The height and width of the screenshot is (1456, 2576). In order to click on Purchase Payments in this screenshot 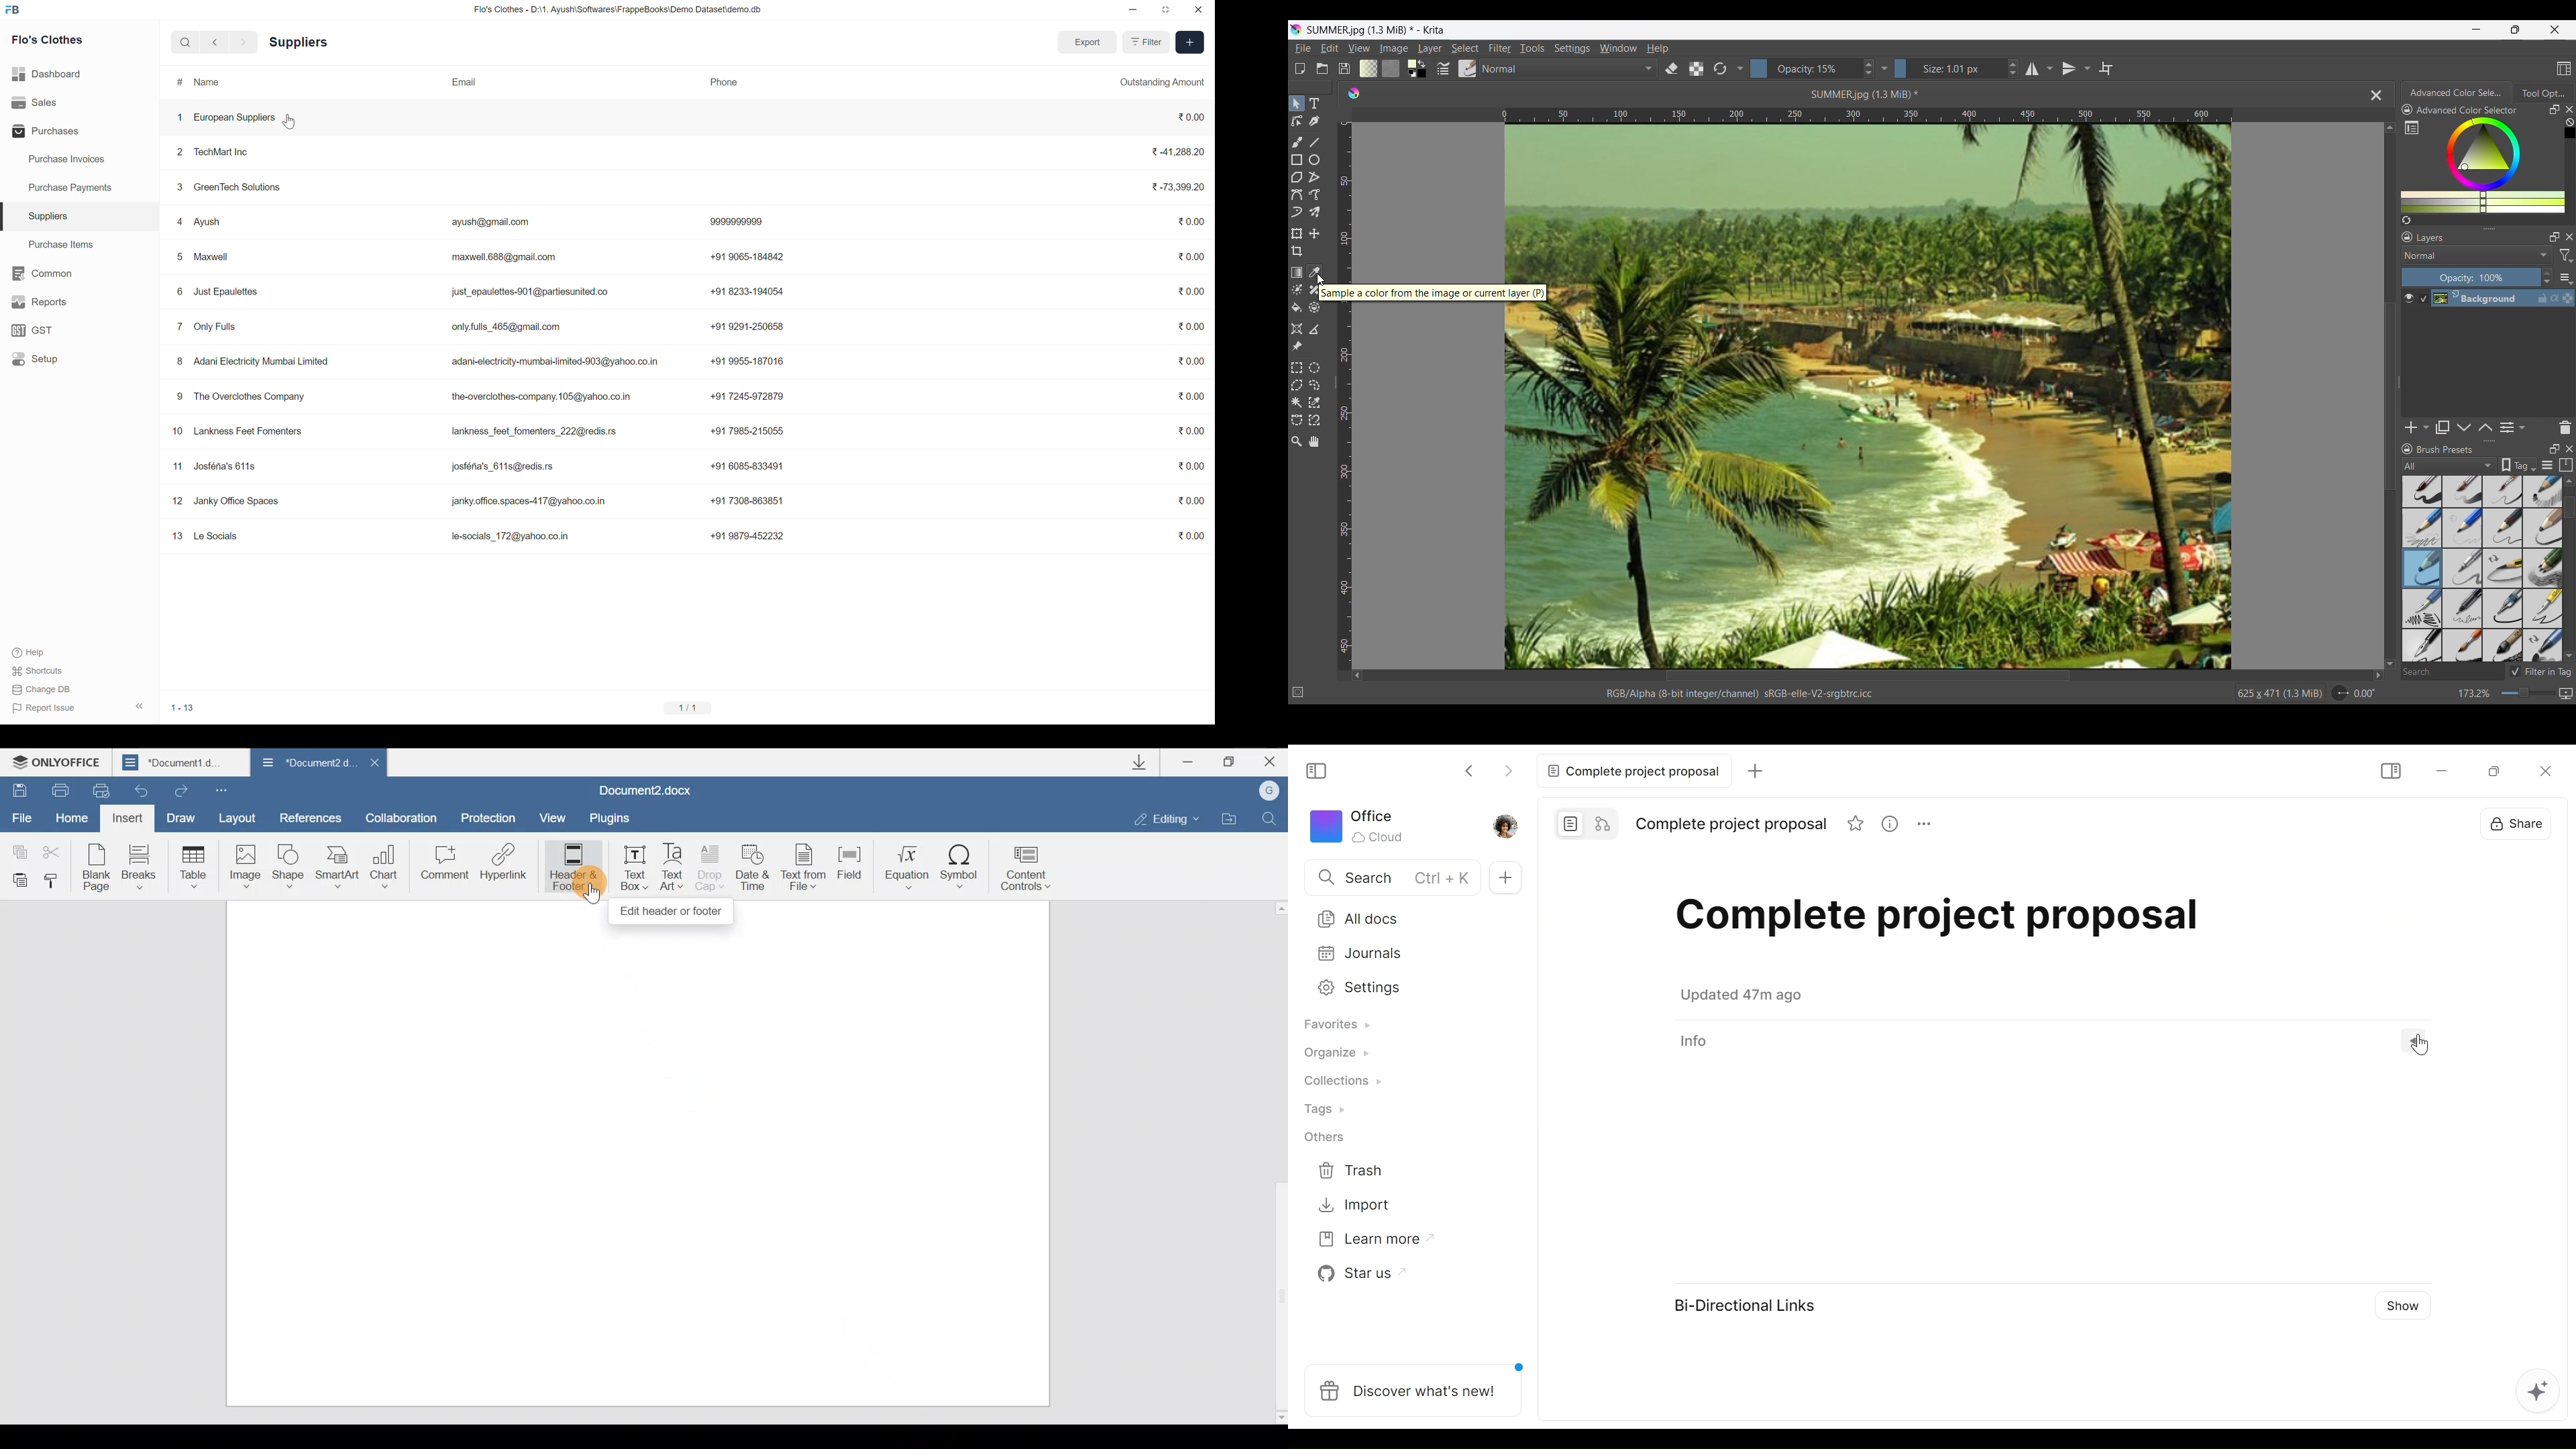, I will do `click(75, 185)`.